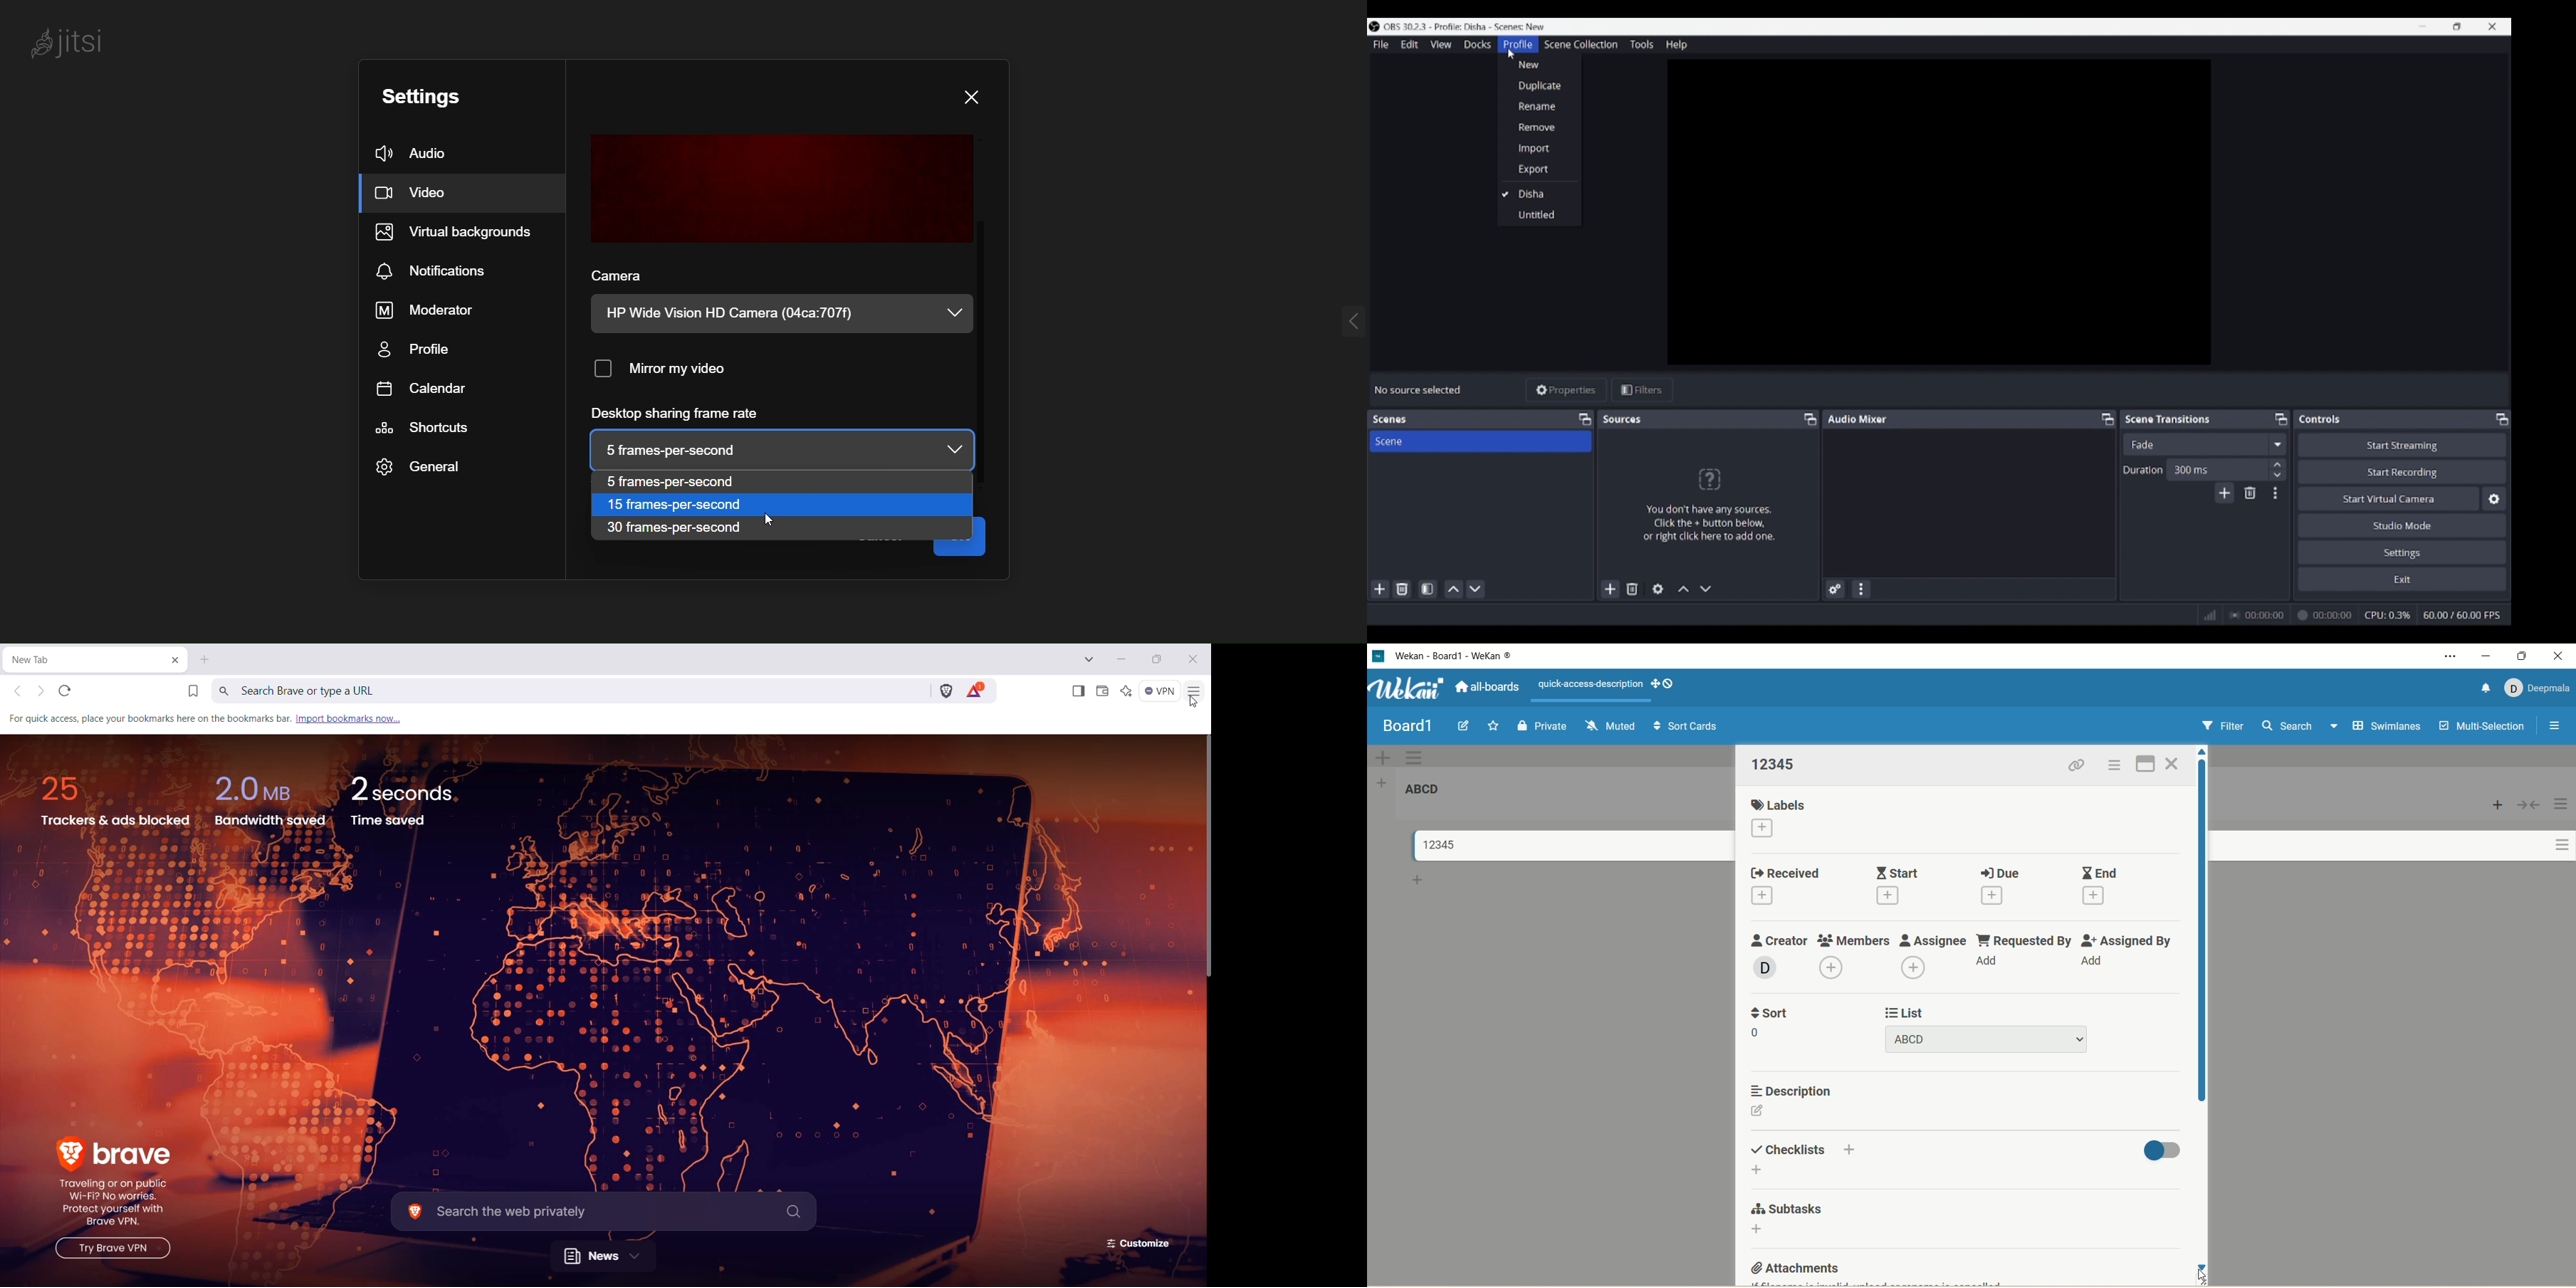  I want to click on 5 frames per second, so click(693, 480).